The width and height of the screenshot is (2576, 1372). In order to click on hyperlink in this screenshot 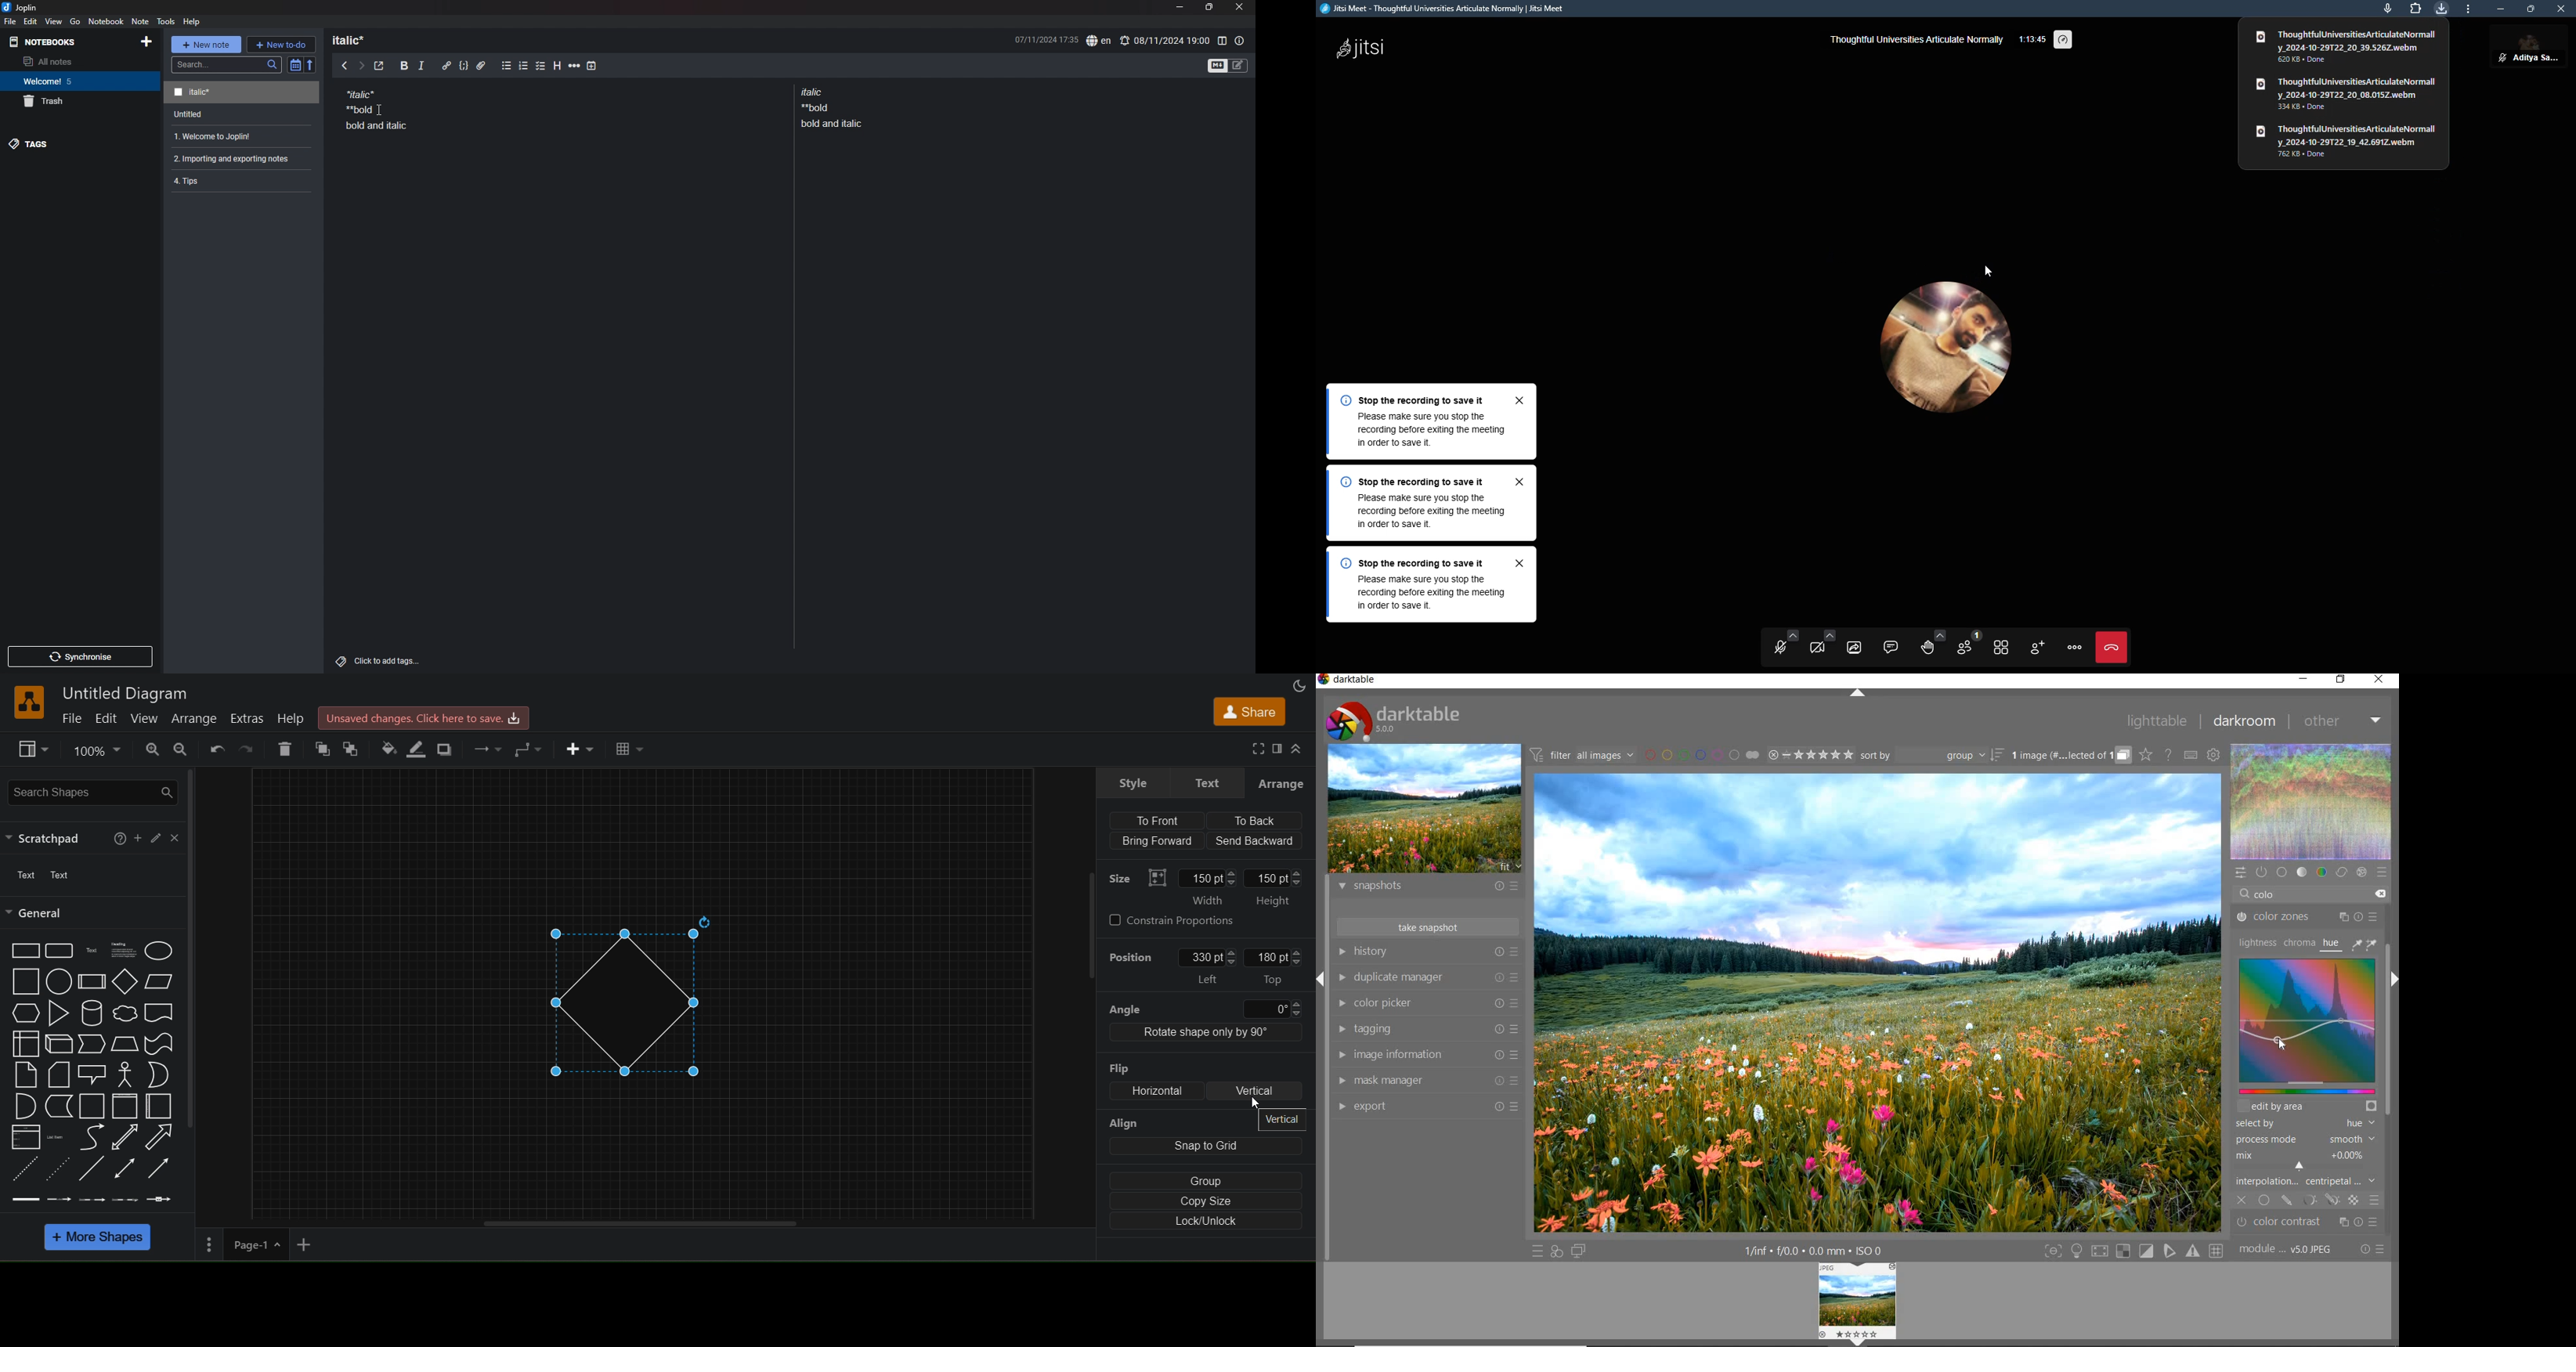, I will do `click(447, 65)`.